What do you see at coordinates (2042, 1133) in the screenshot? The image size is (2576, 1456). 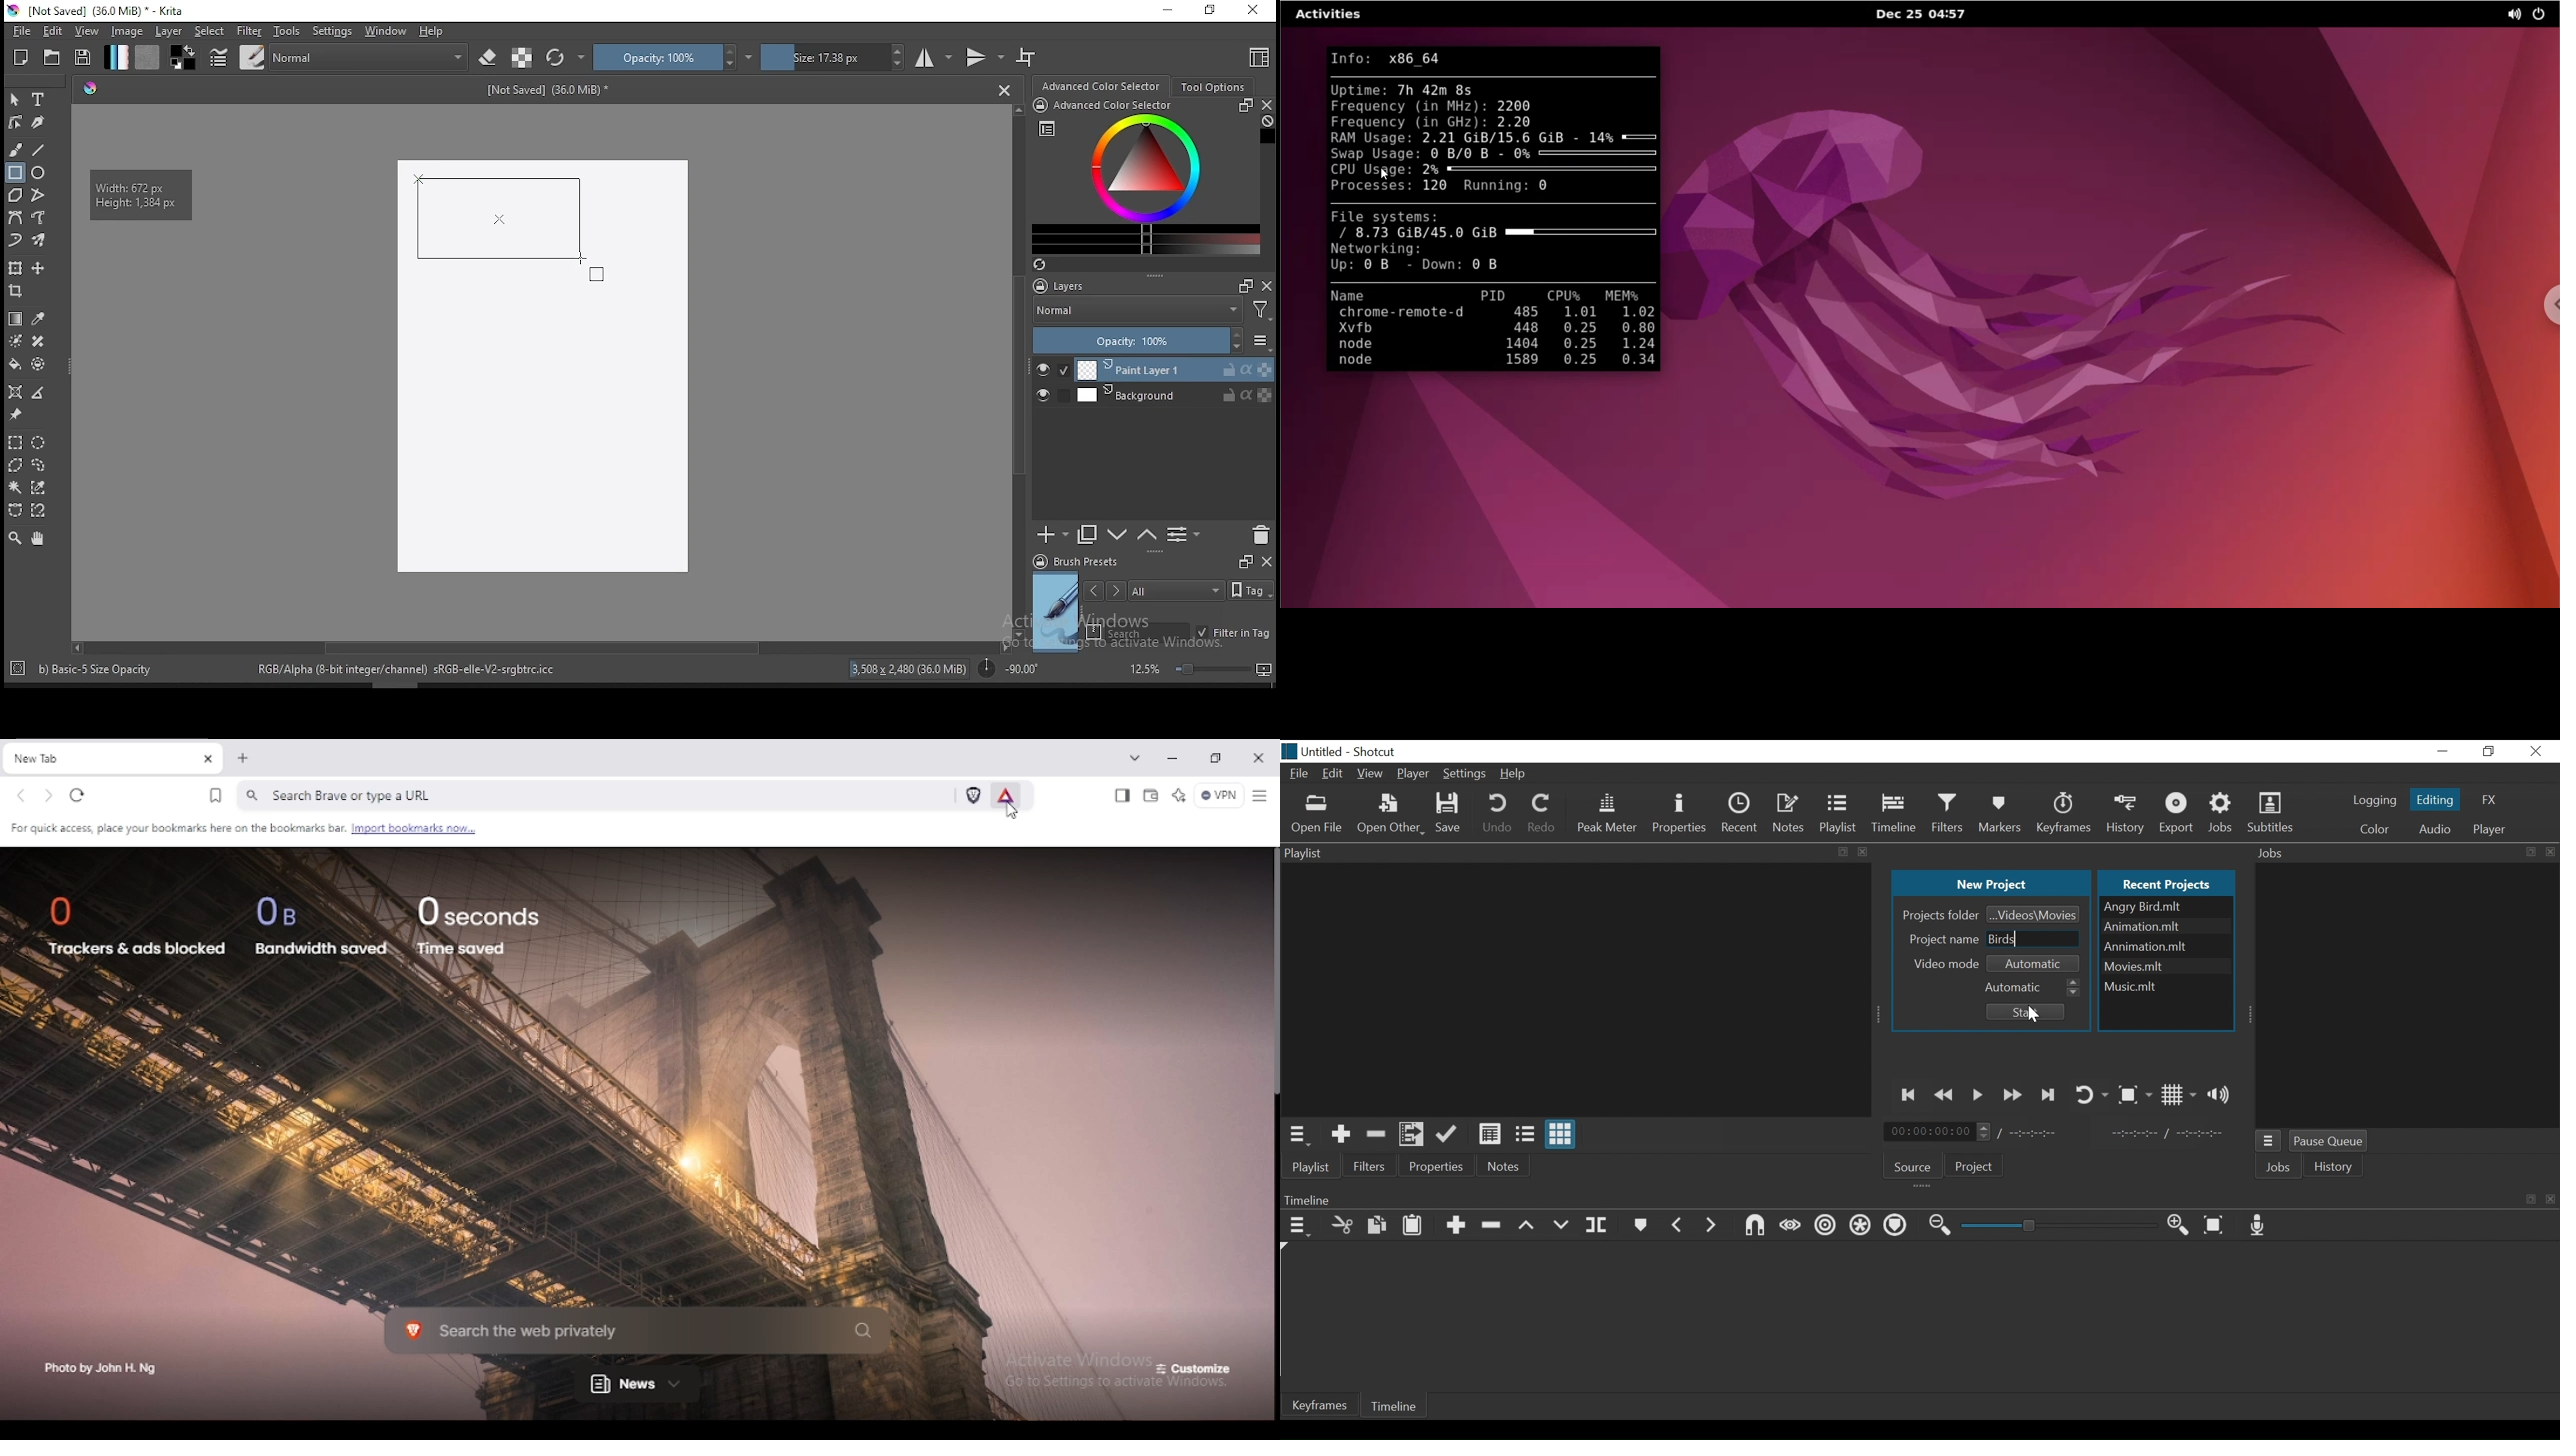 I see `Total Duration` at bounding box center [2042, 1133].